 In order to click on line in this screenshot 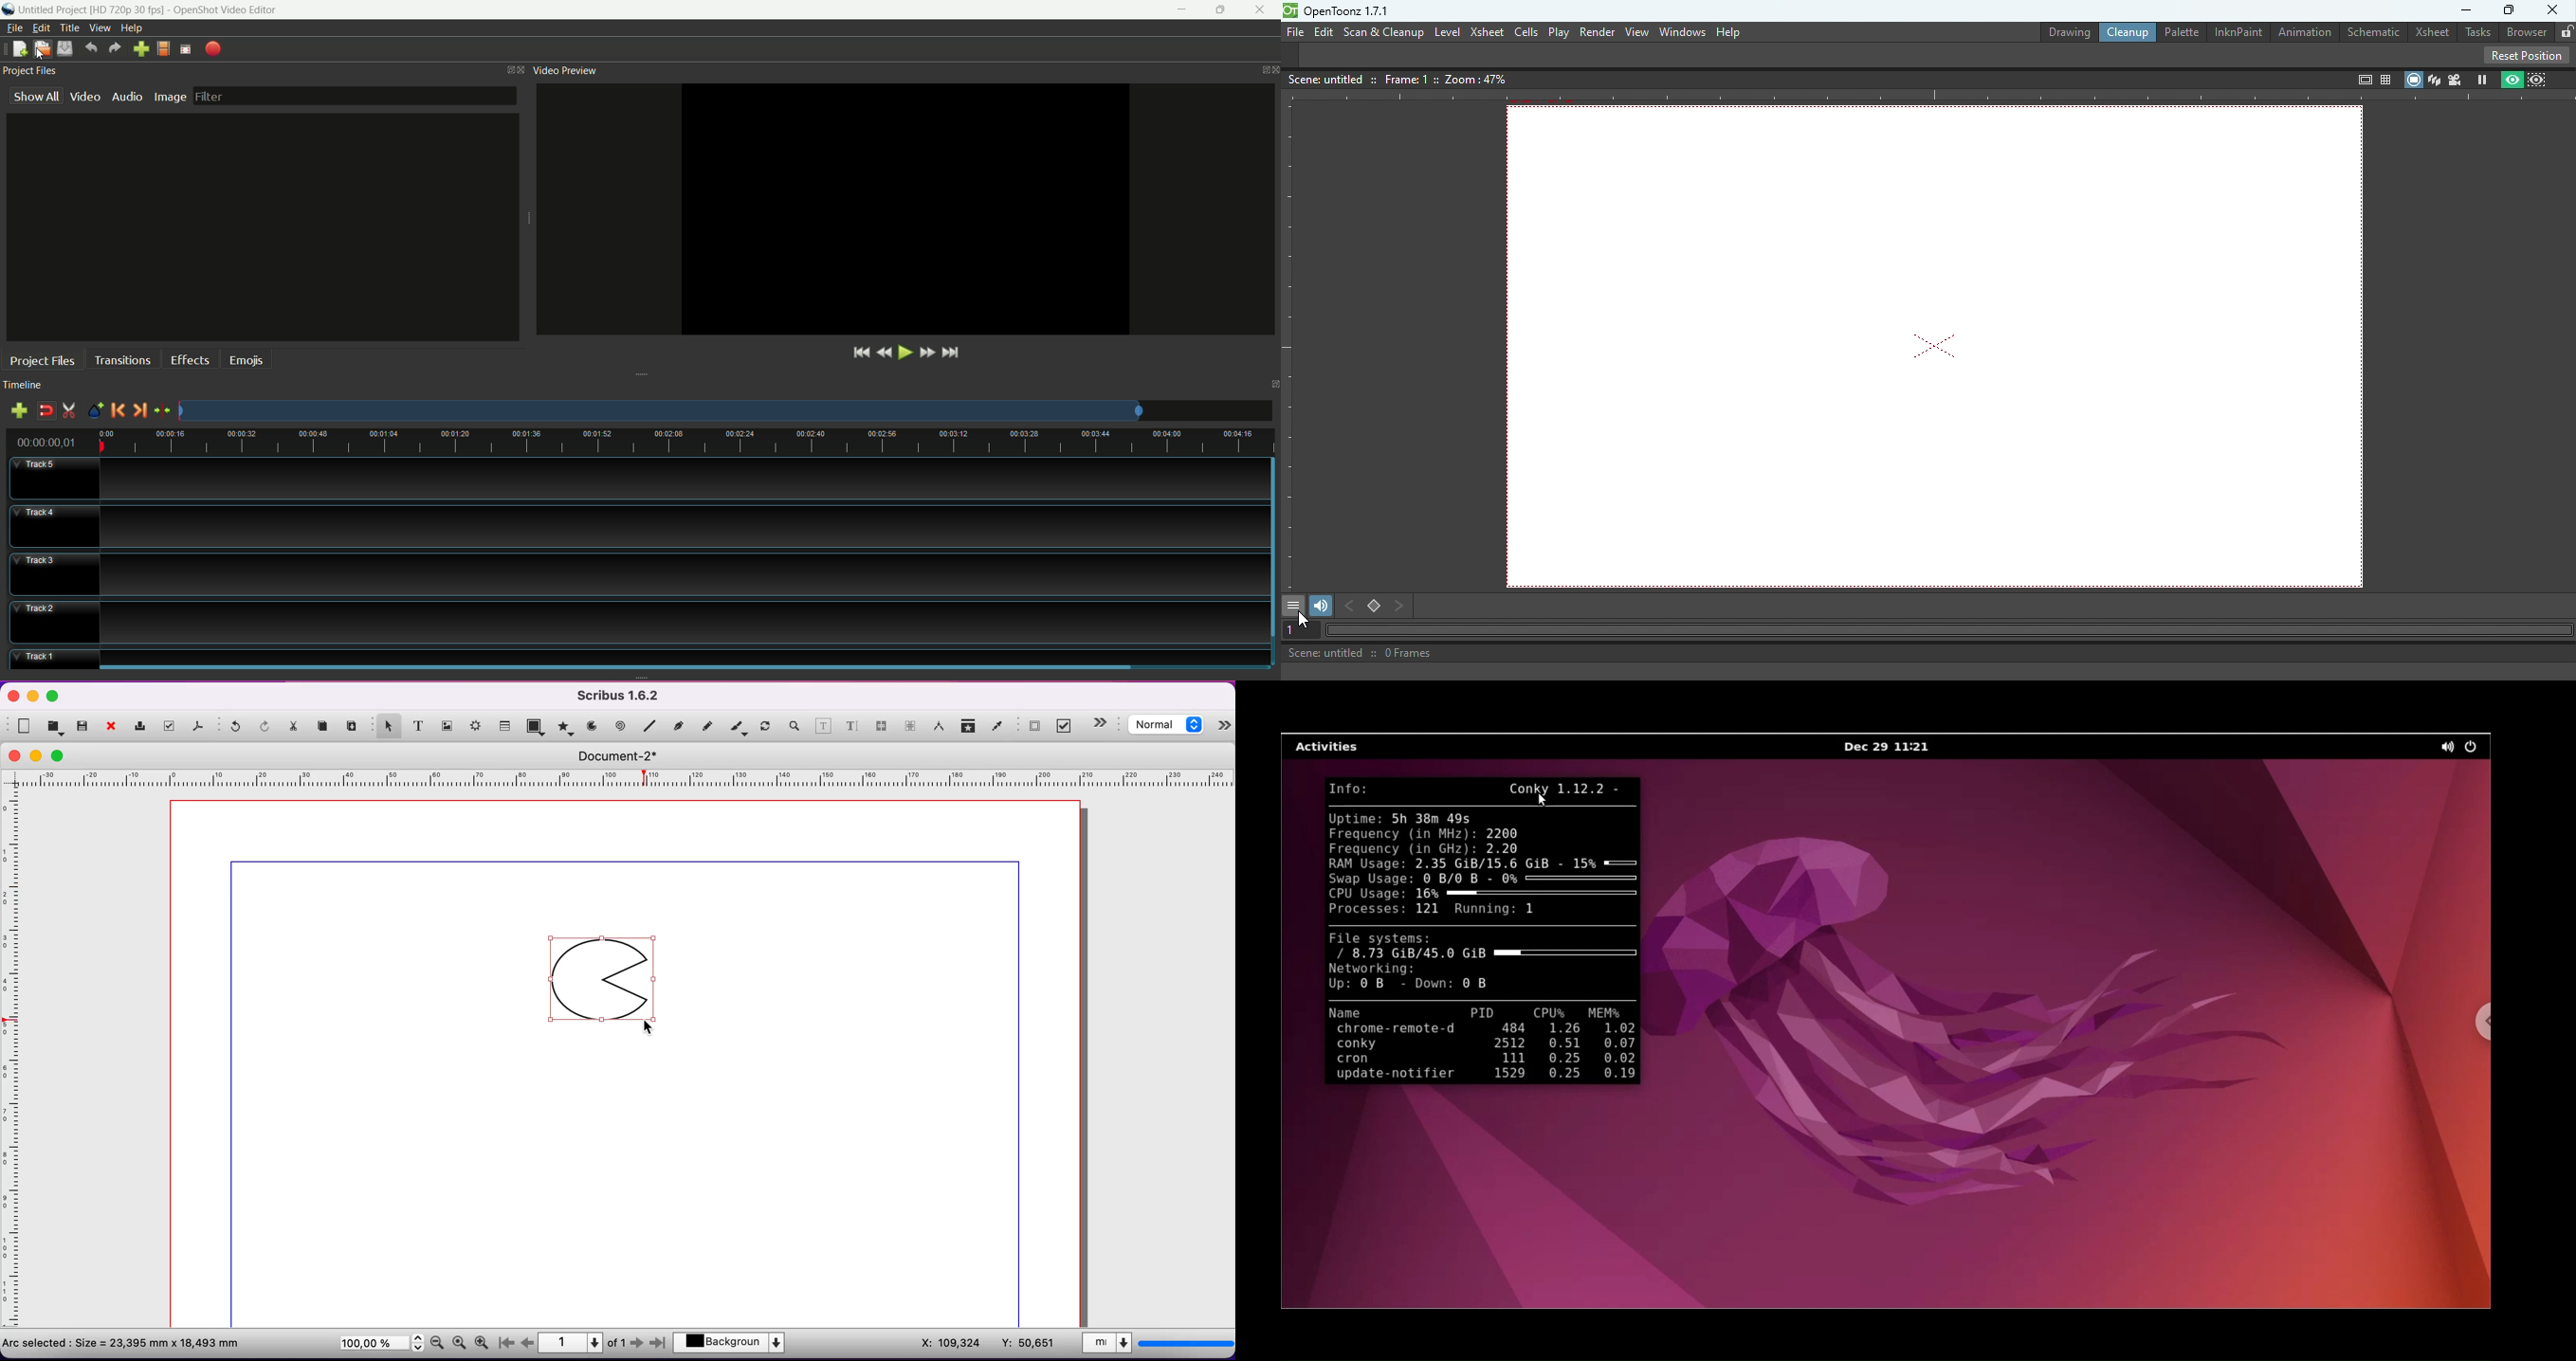, I will do `click(650, 726)`.